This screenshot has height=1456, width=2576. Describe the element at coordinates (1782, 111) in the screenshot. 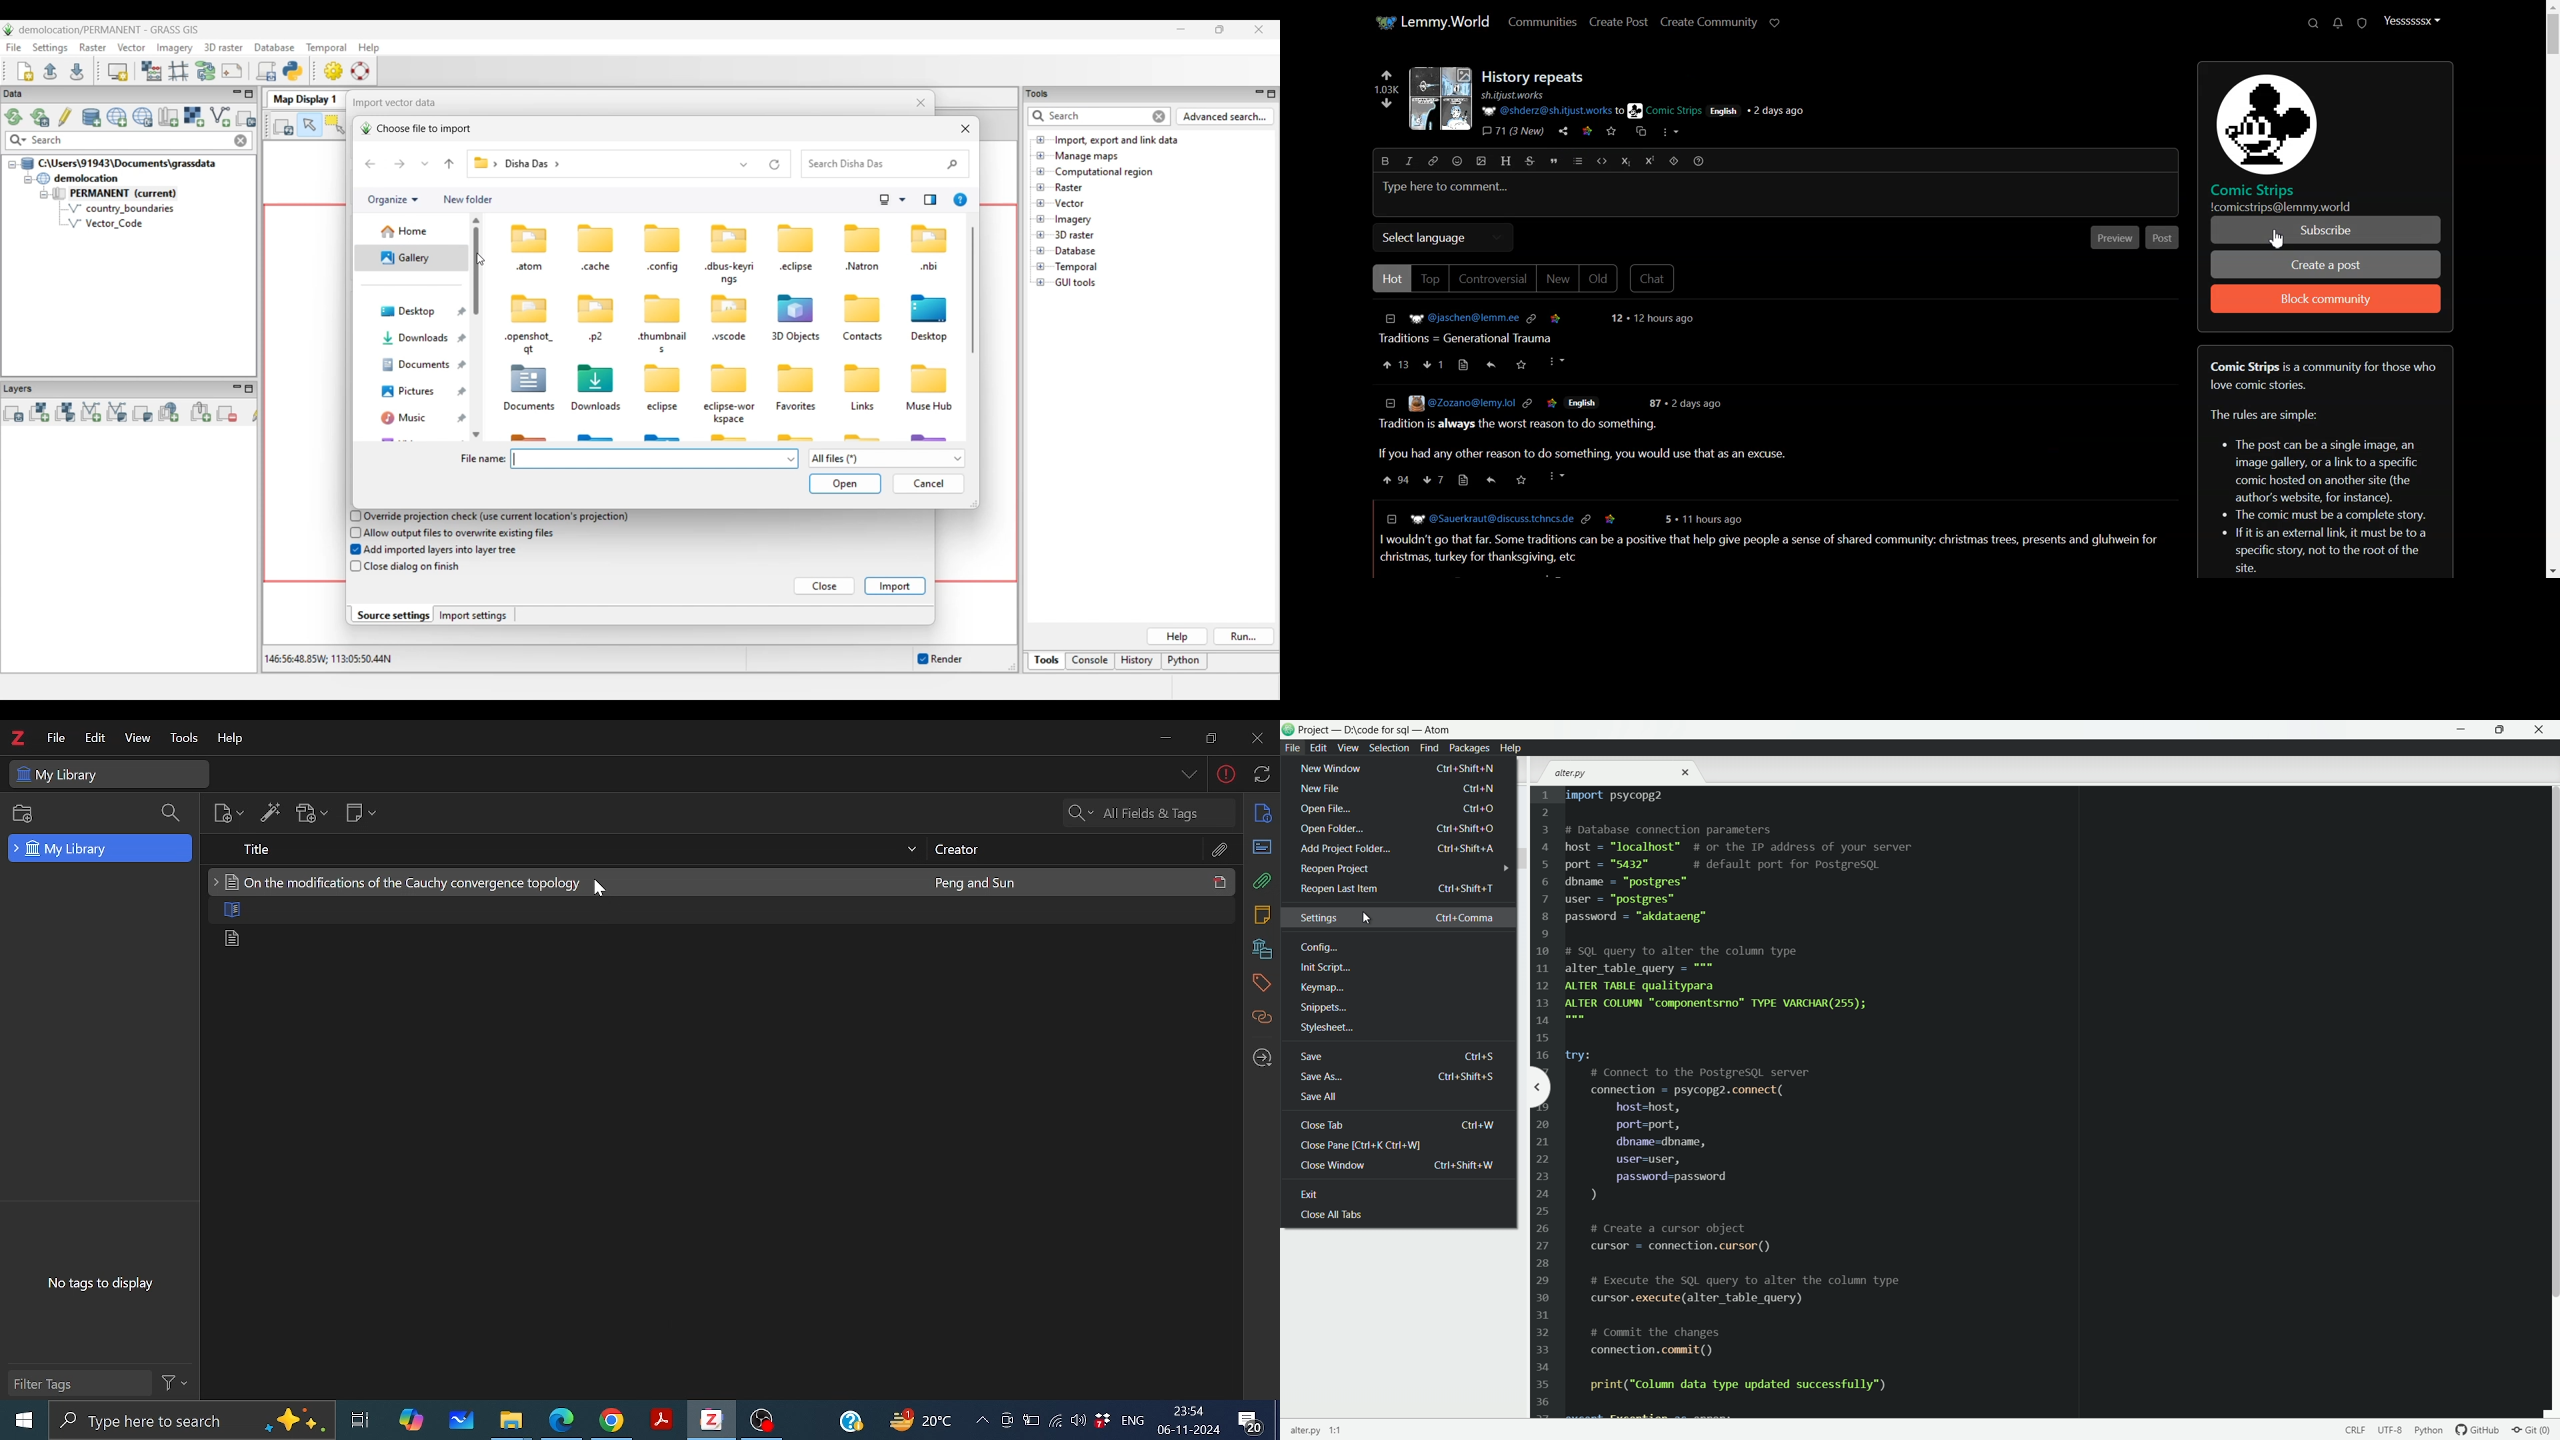

I see `2 days ago` at that location.